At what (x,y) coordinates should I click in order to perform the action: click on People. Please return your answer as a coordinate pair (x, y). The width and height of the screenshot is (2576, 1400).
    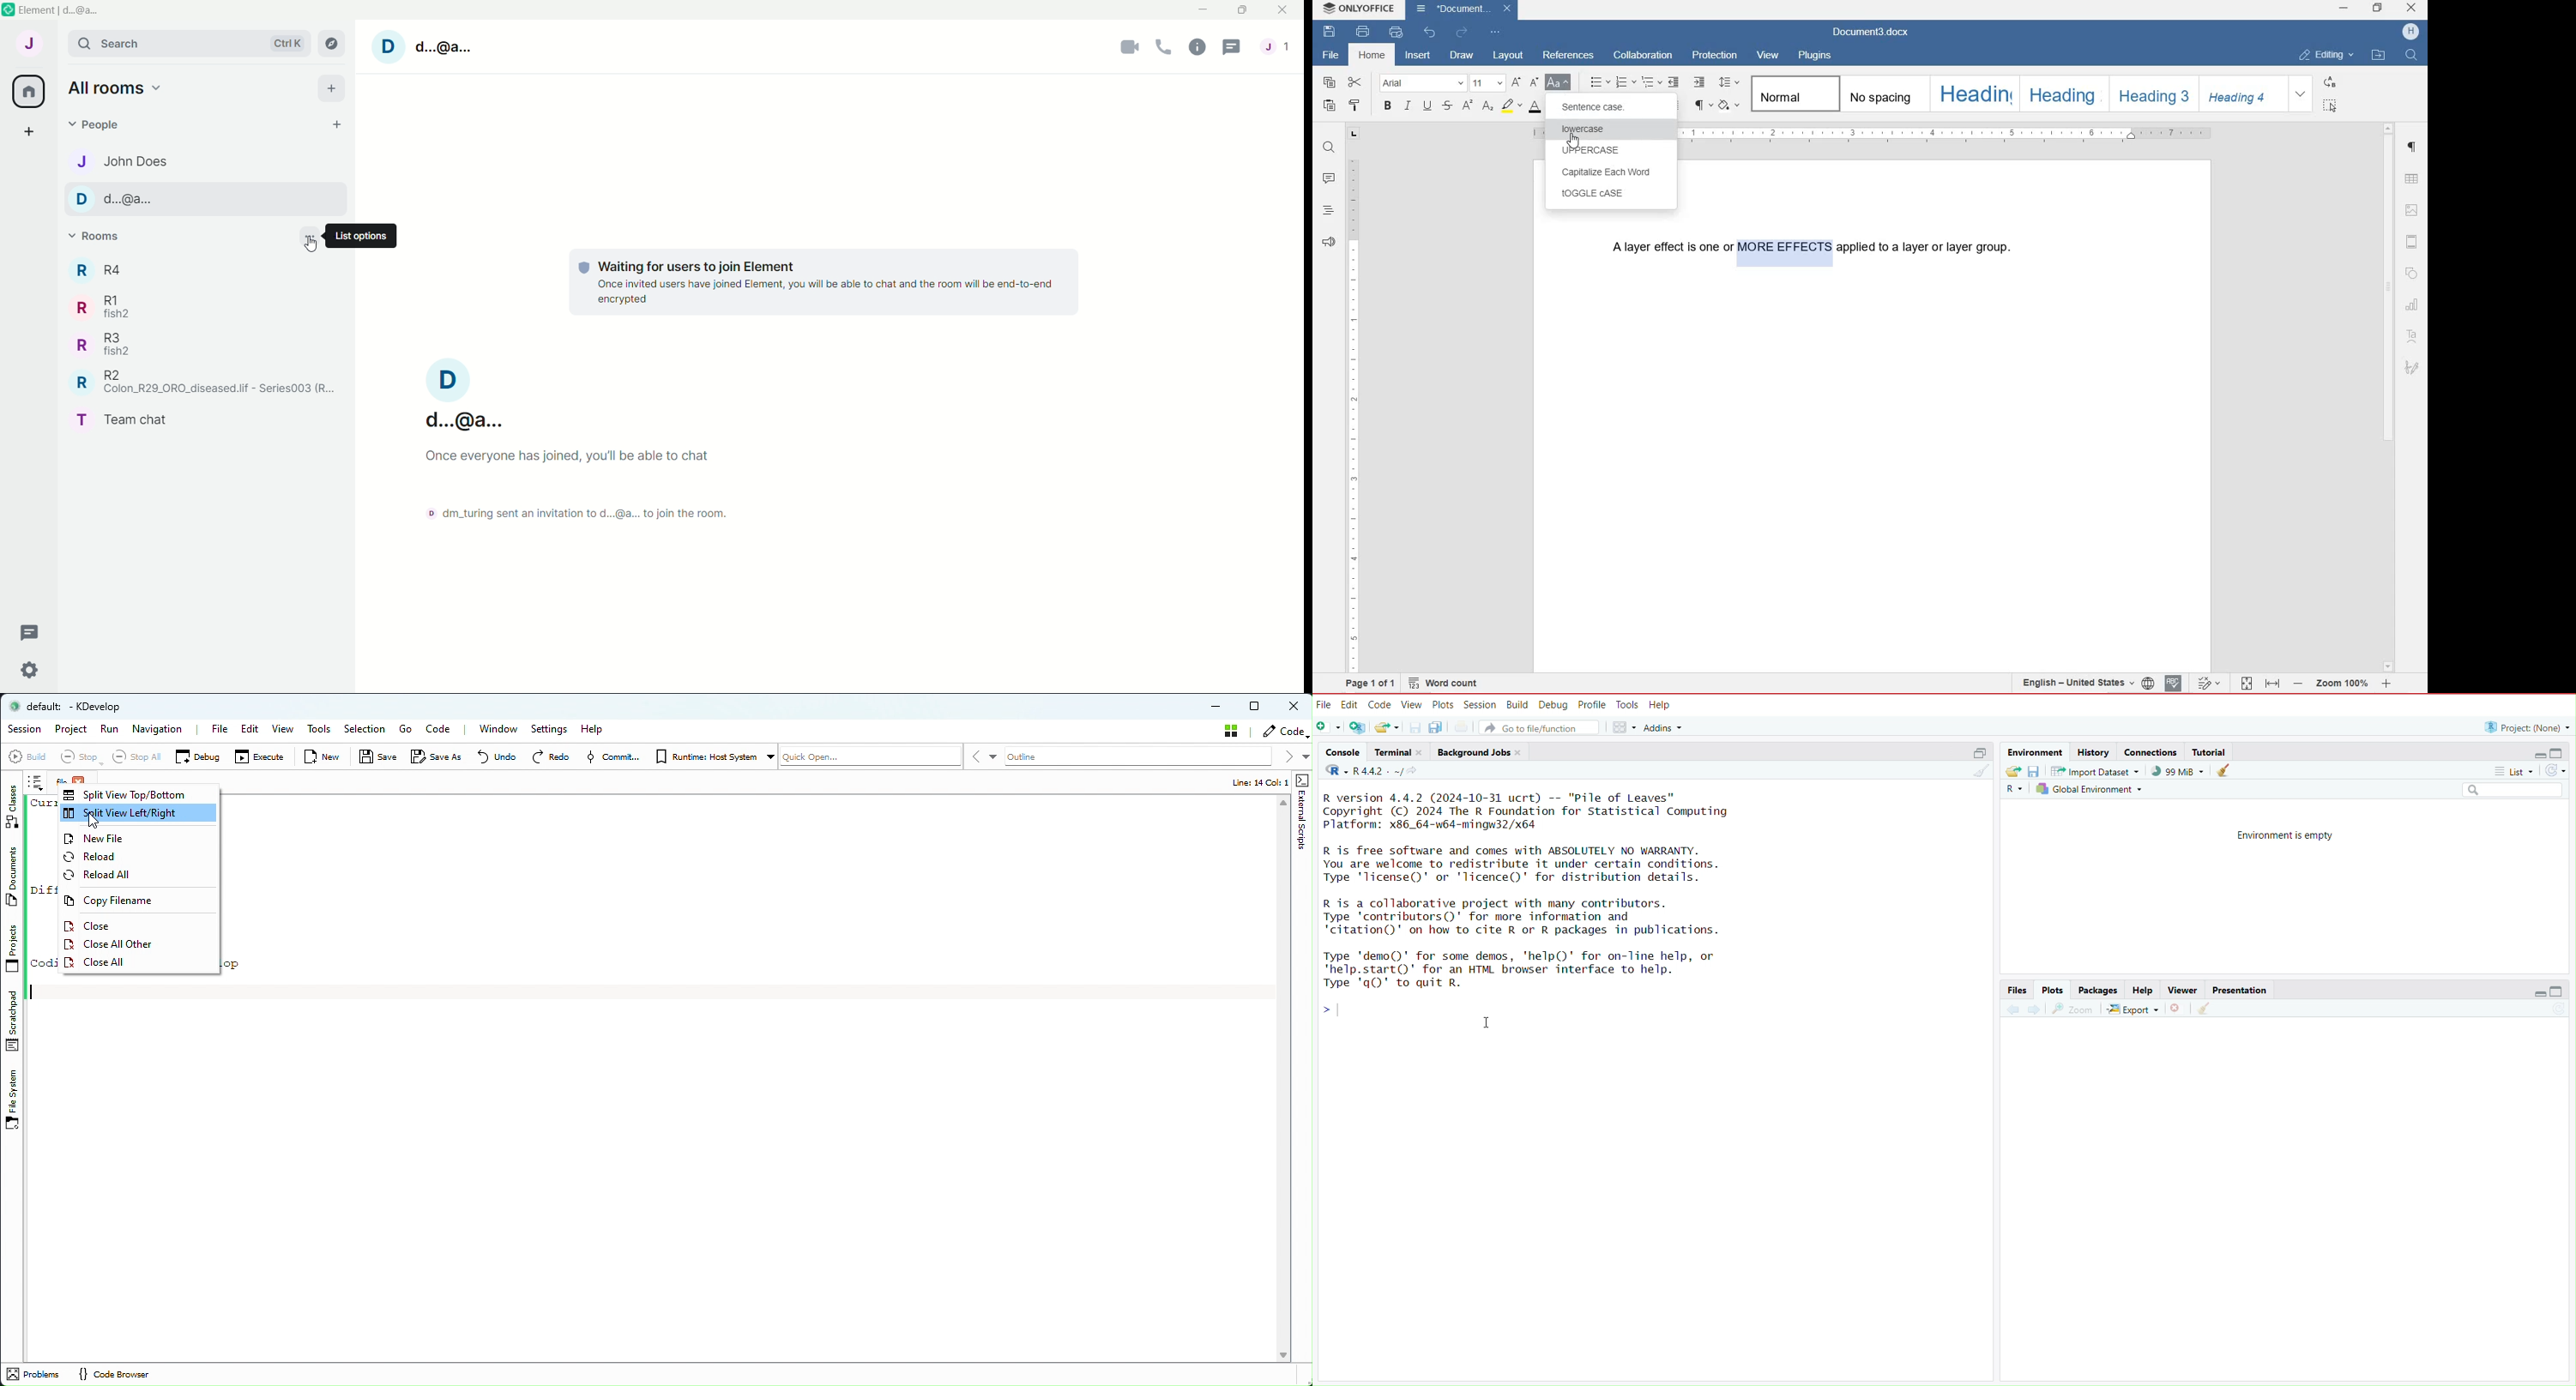
    Looking at the image, I should click on (1281, 46).